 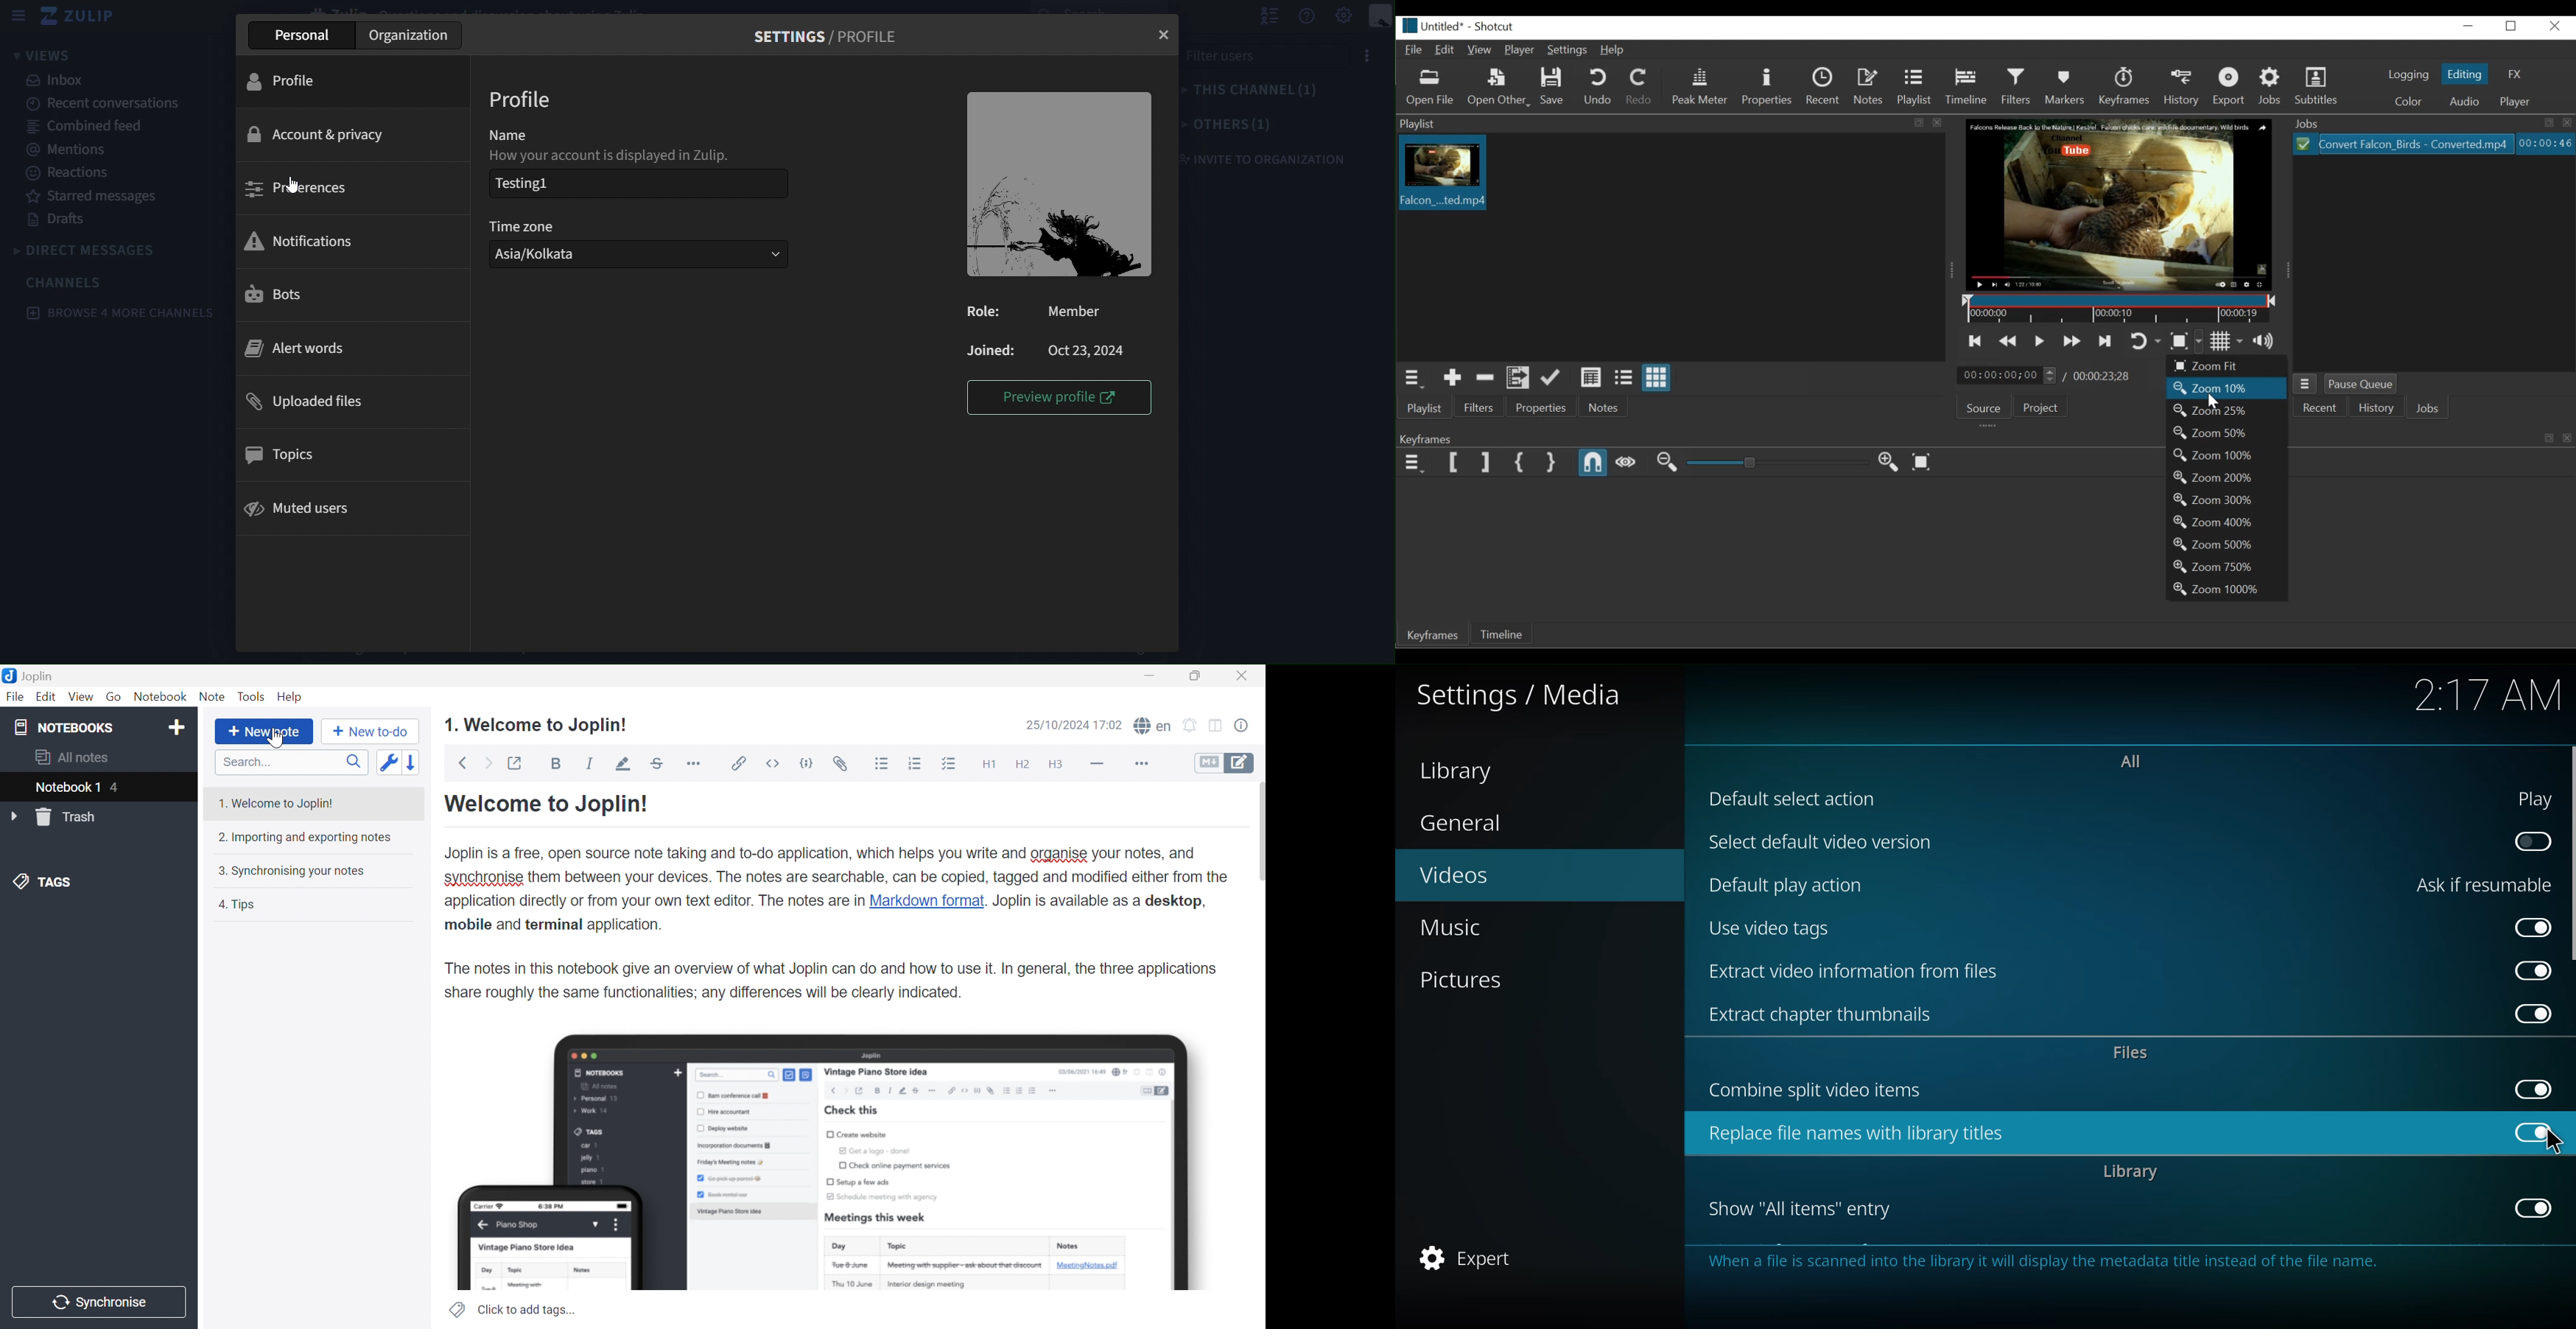 I want to click on Drop Down, so click(x=13, y=815).